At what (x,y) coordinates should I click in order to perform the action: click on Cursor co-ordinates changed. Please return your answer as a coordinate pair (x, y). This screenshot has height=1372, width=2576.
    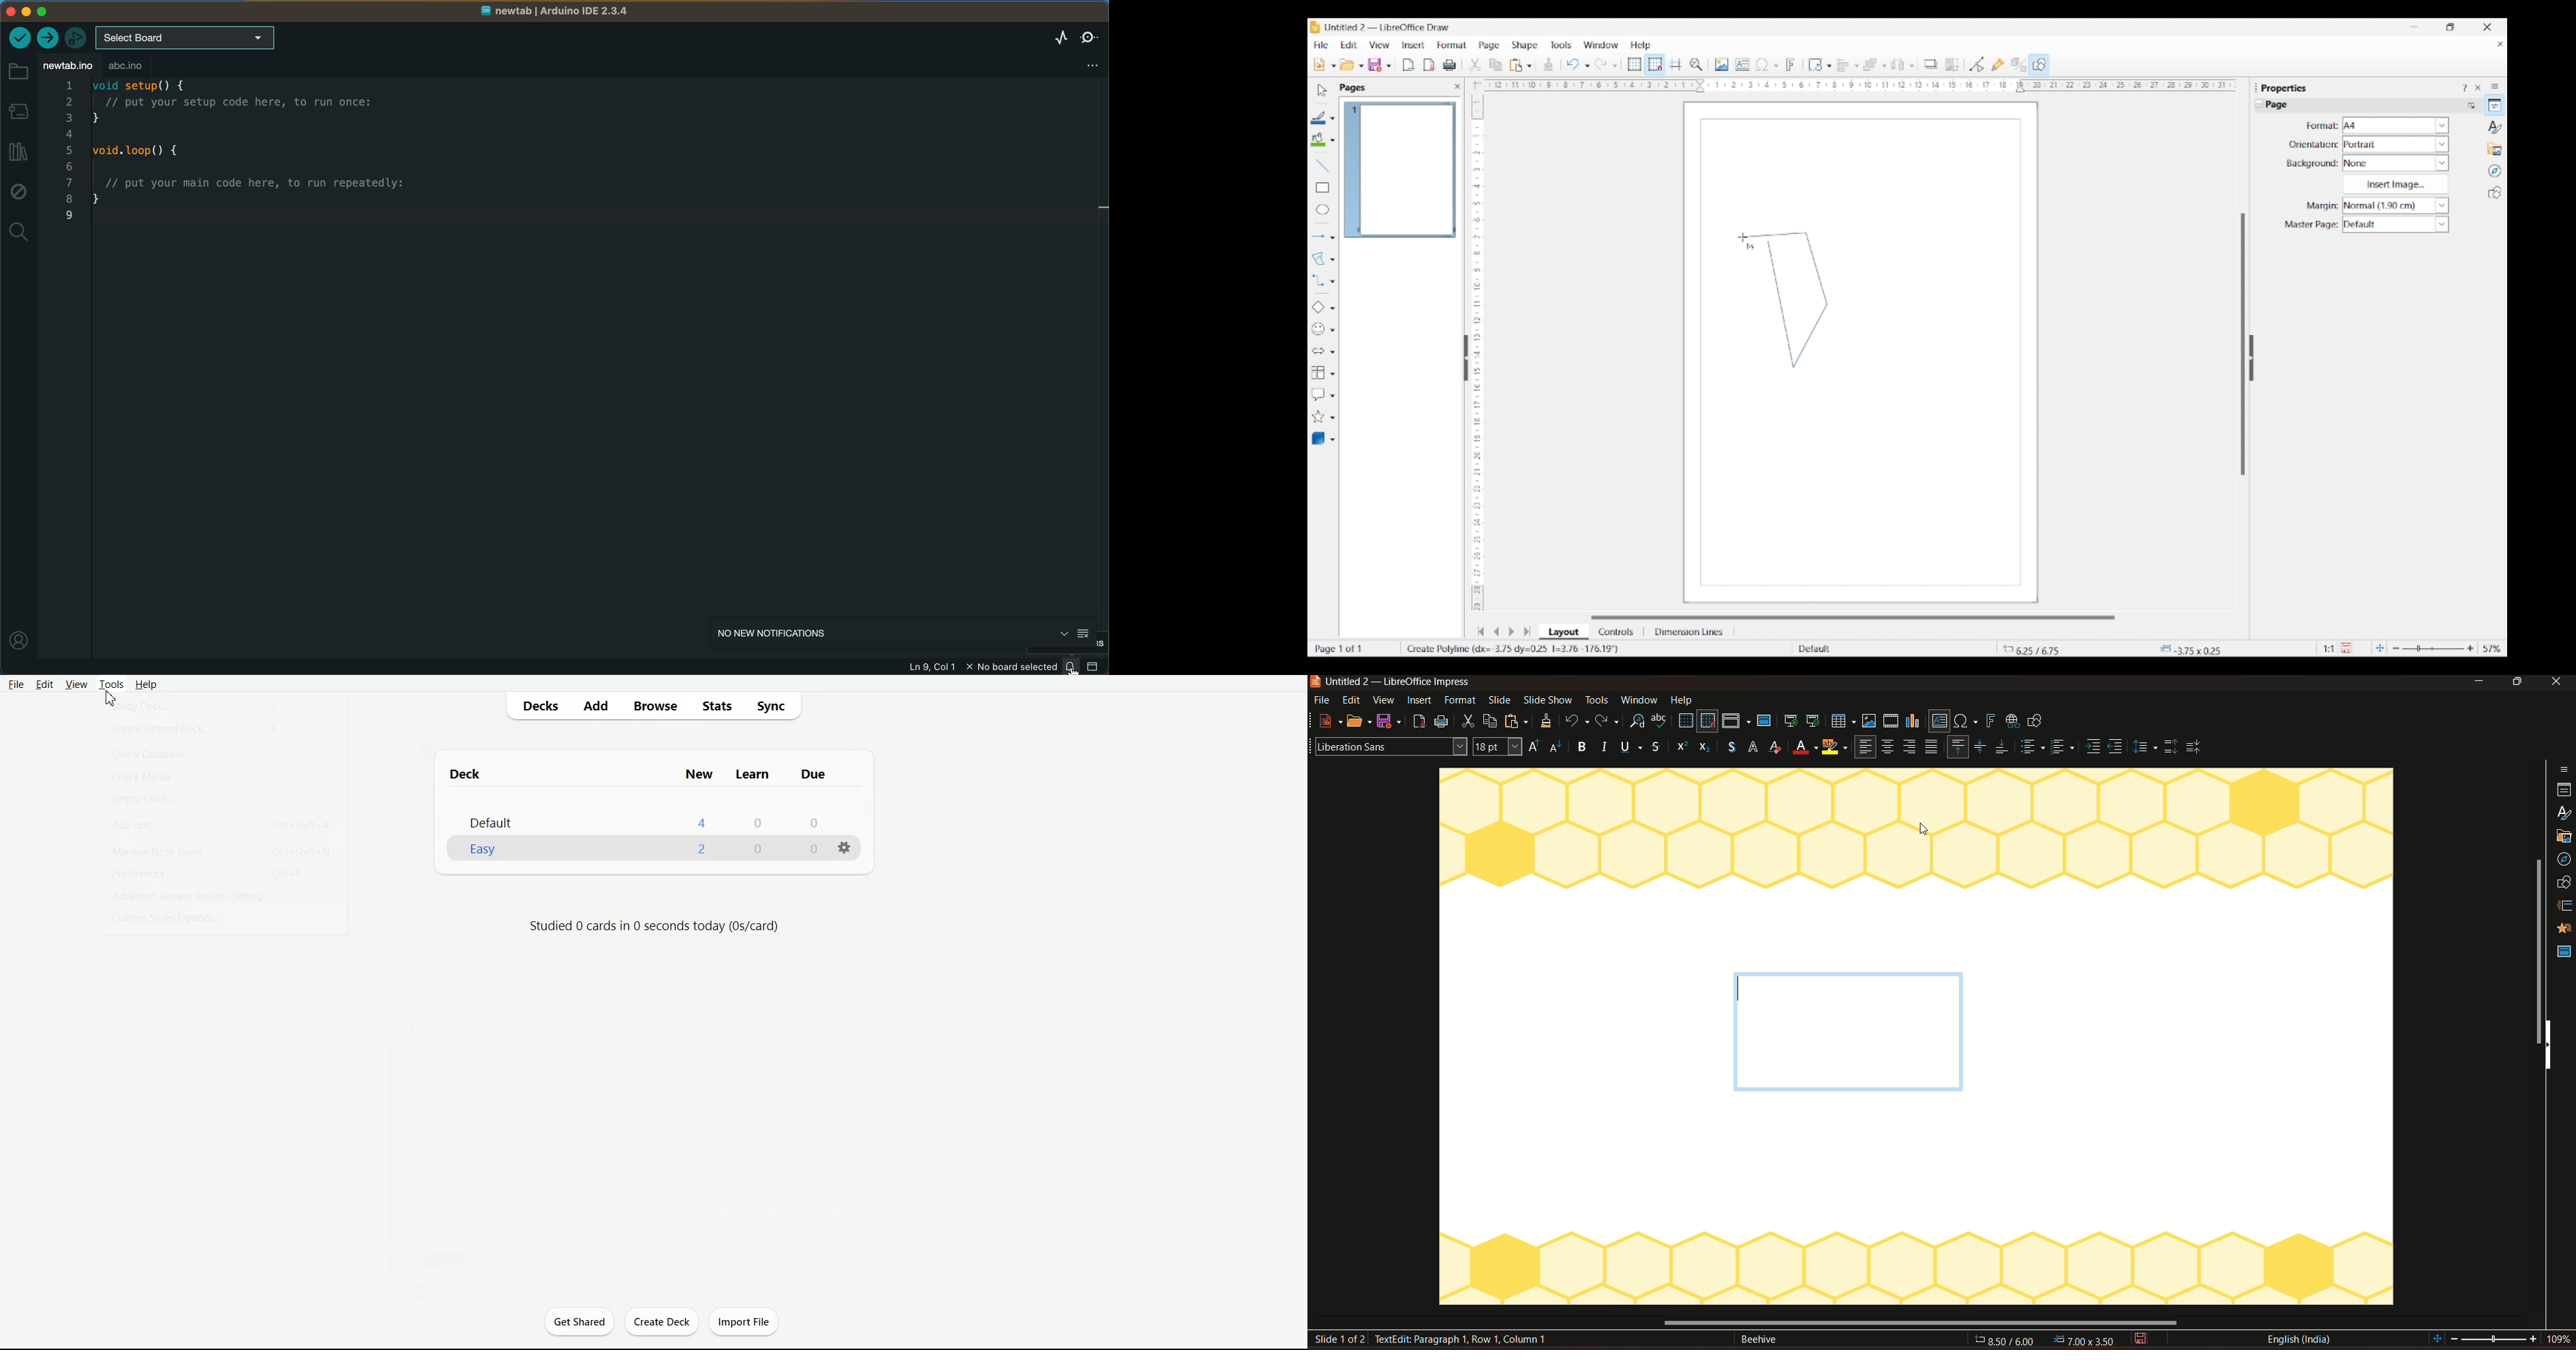
    Looking at the image, I should click on (2049, 648).